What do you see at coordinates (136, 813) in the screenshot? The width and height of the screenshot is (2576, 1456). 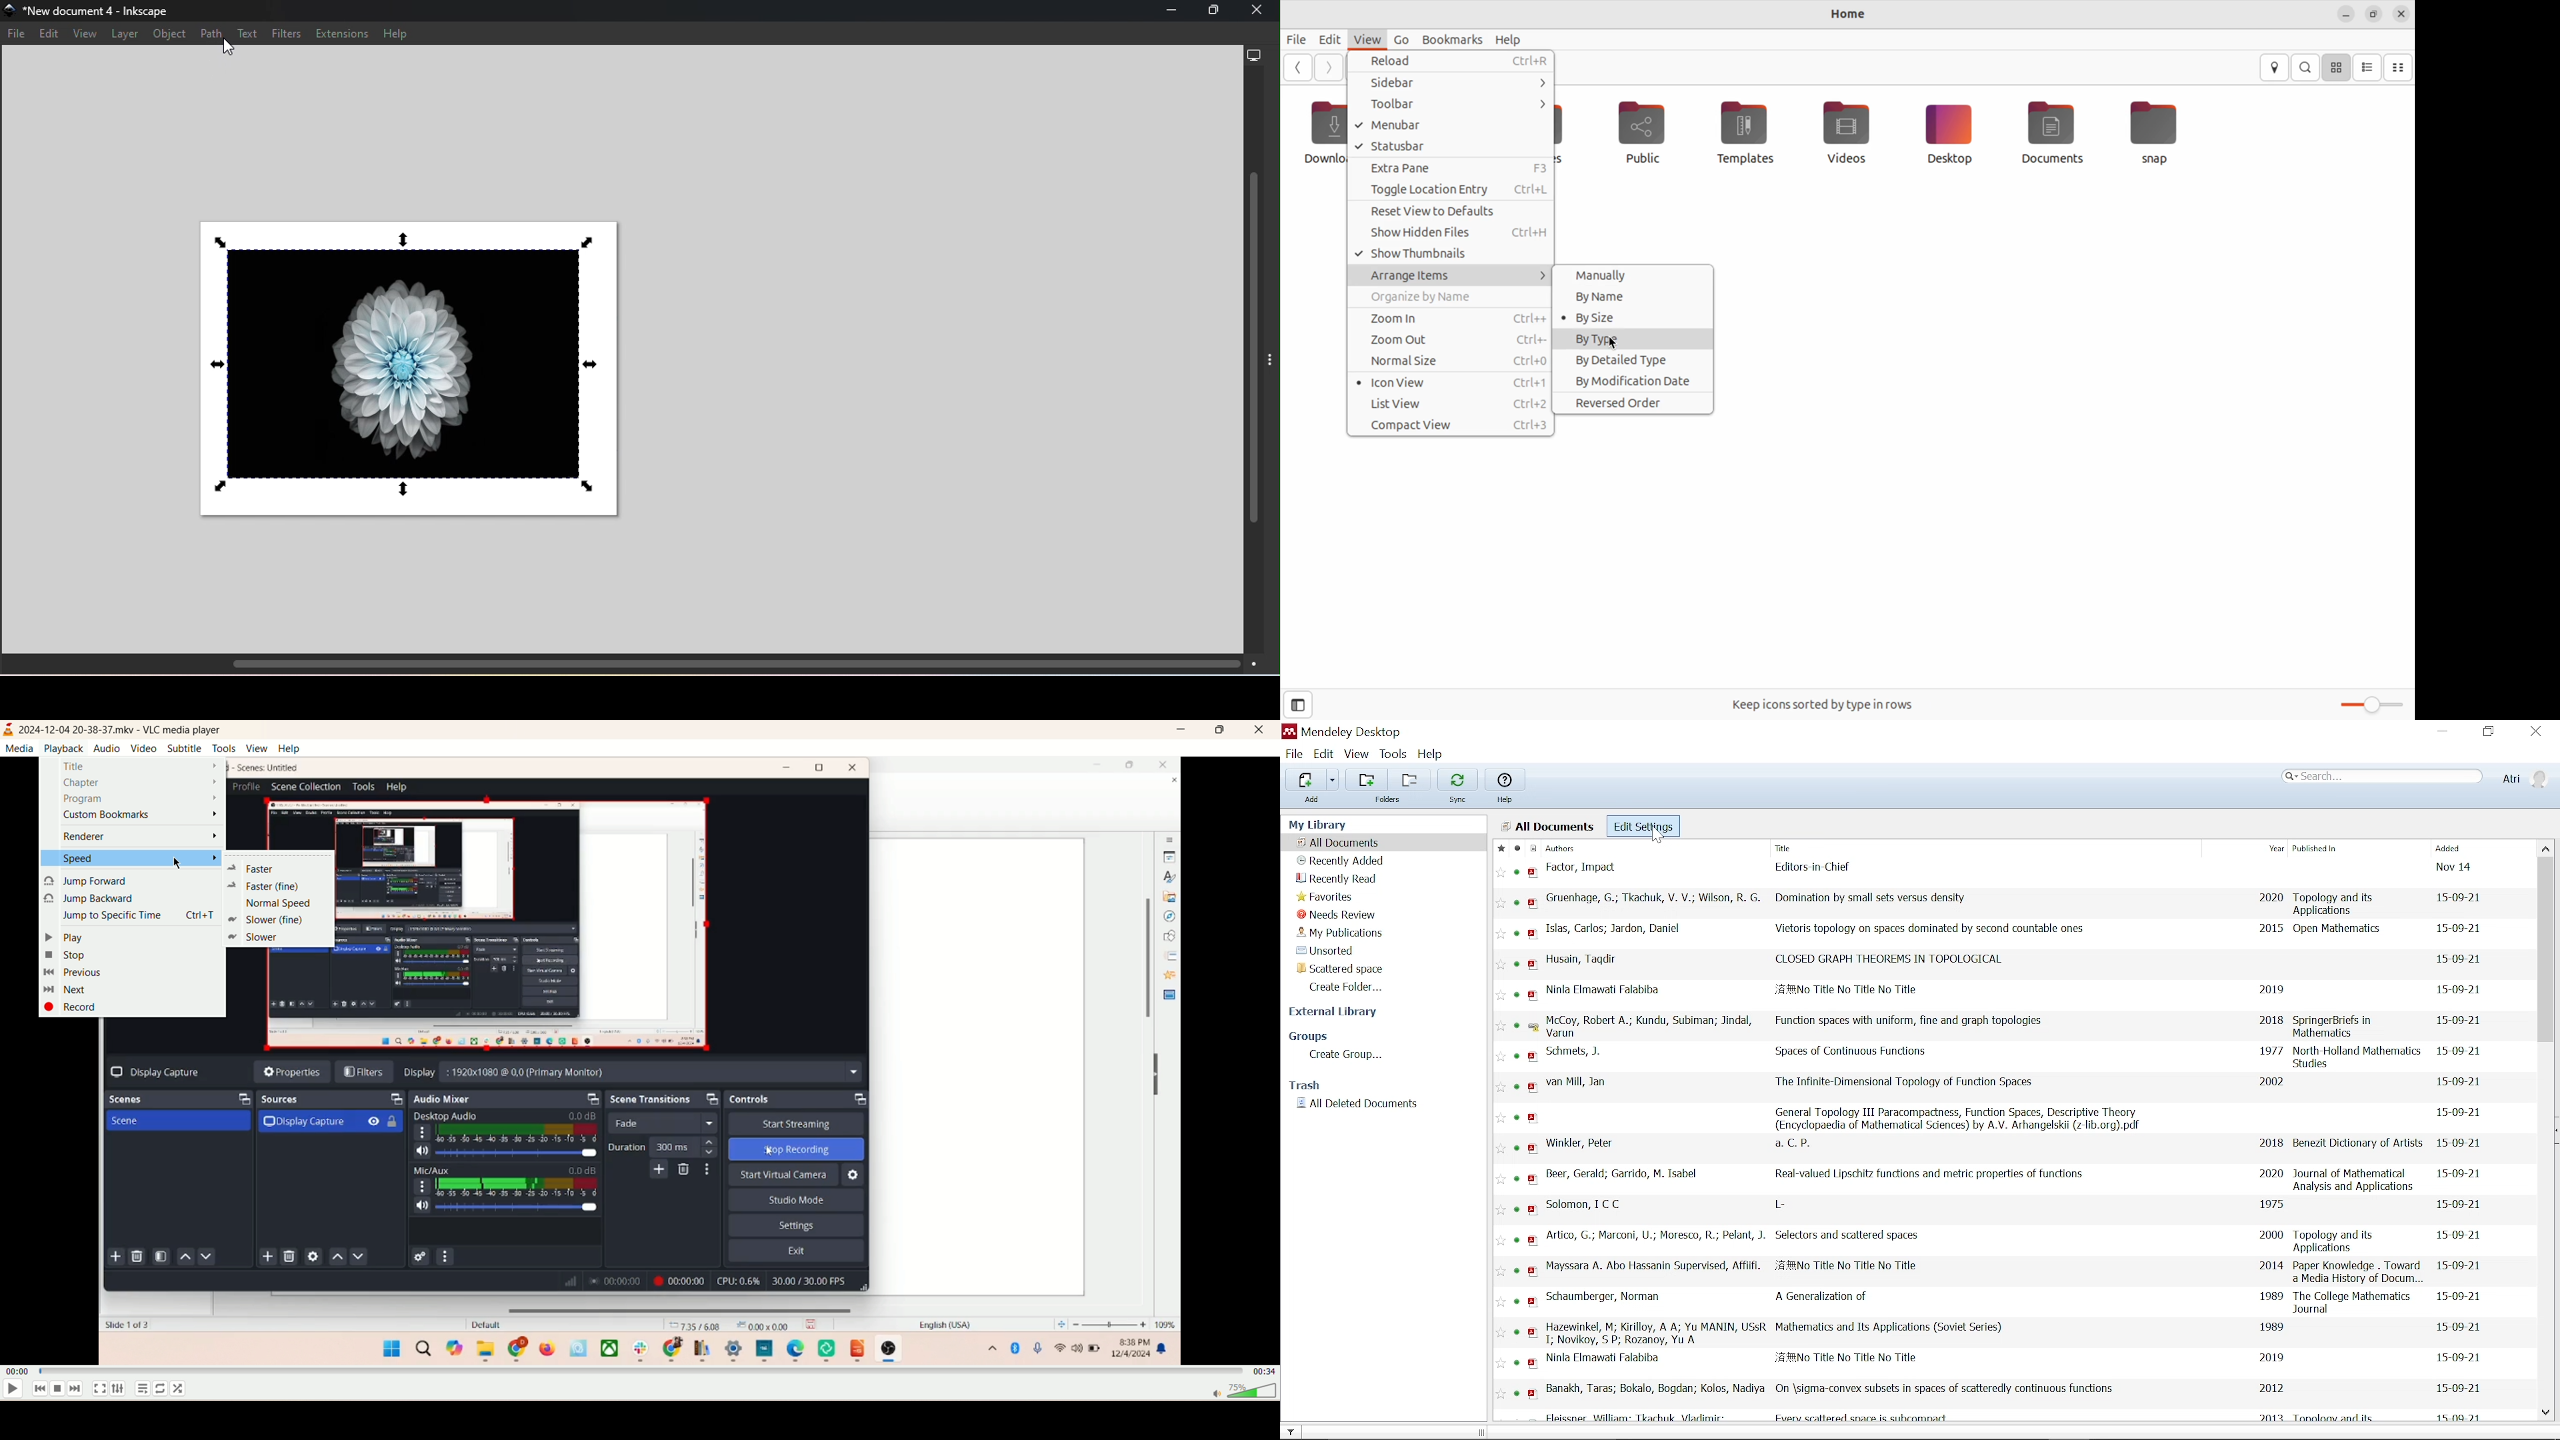 I see `custom bookmark` at bounding box center [136, 813].